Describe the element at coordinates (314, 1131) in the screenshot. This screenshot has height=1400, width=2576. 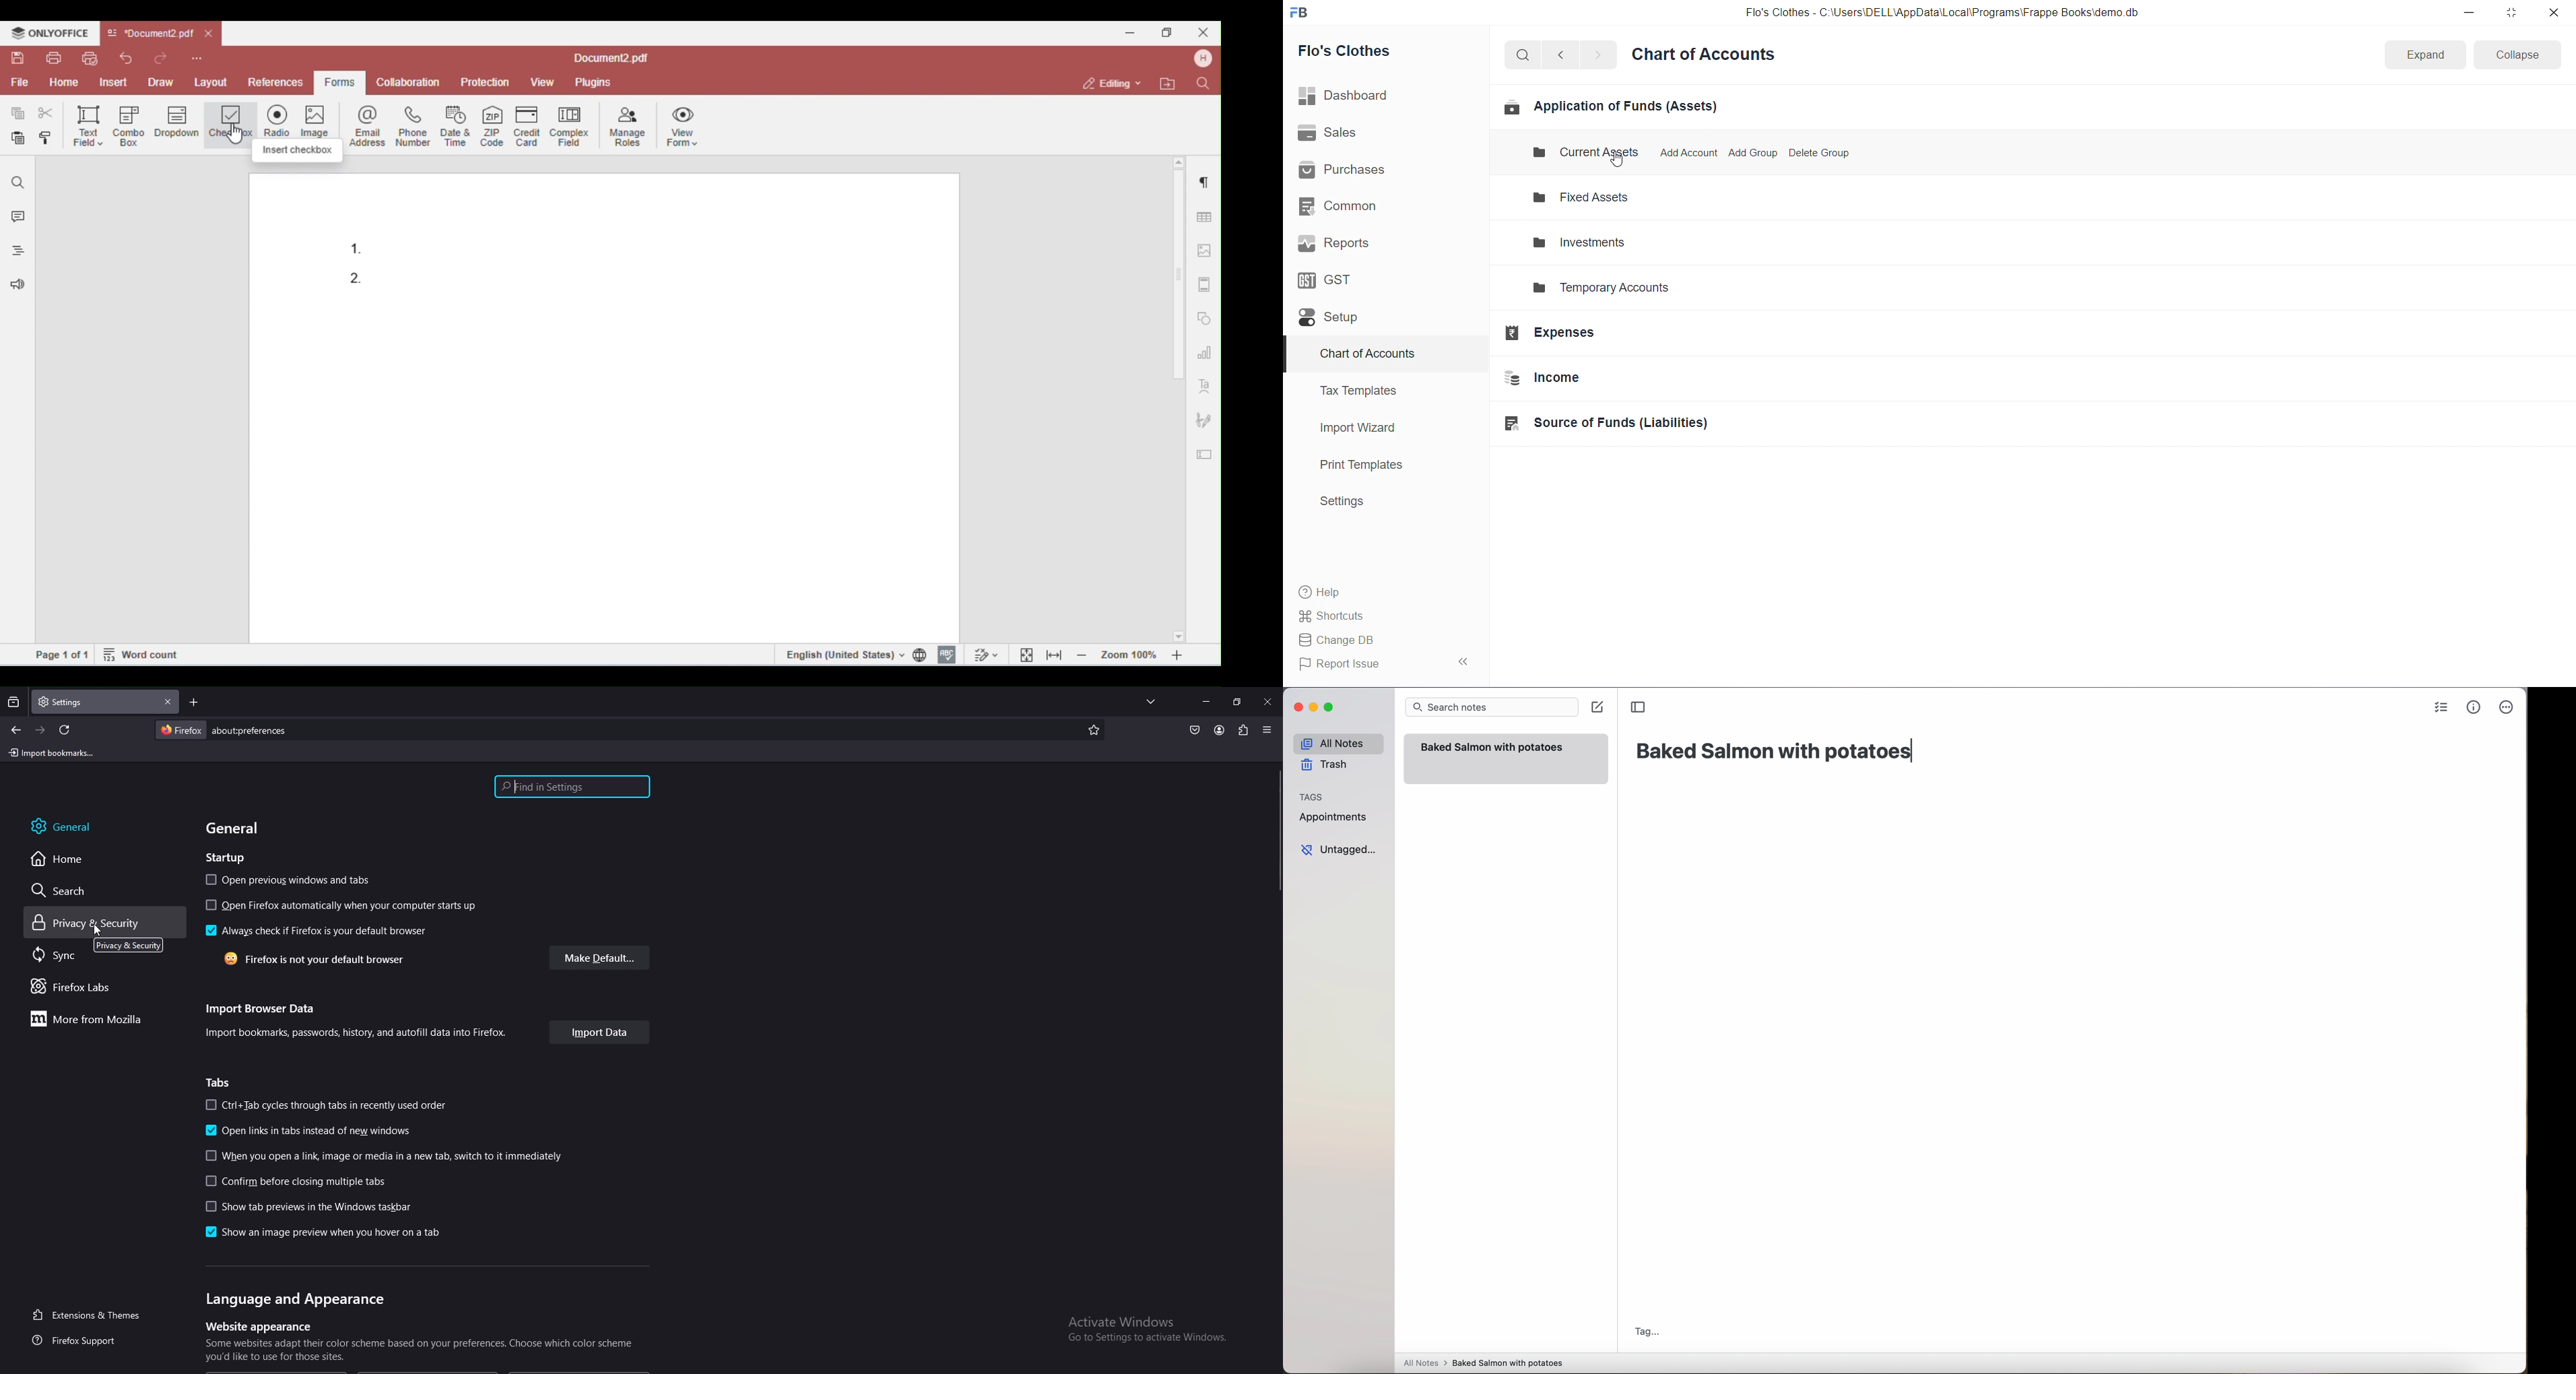
I see `open links in tabs` at that location.